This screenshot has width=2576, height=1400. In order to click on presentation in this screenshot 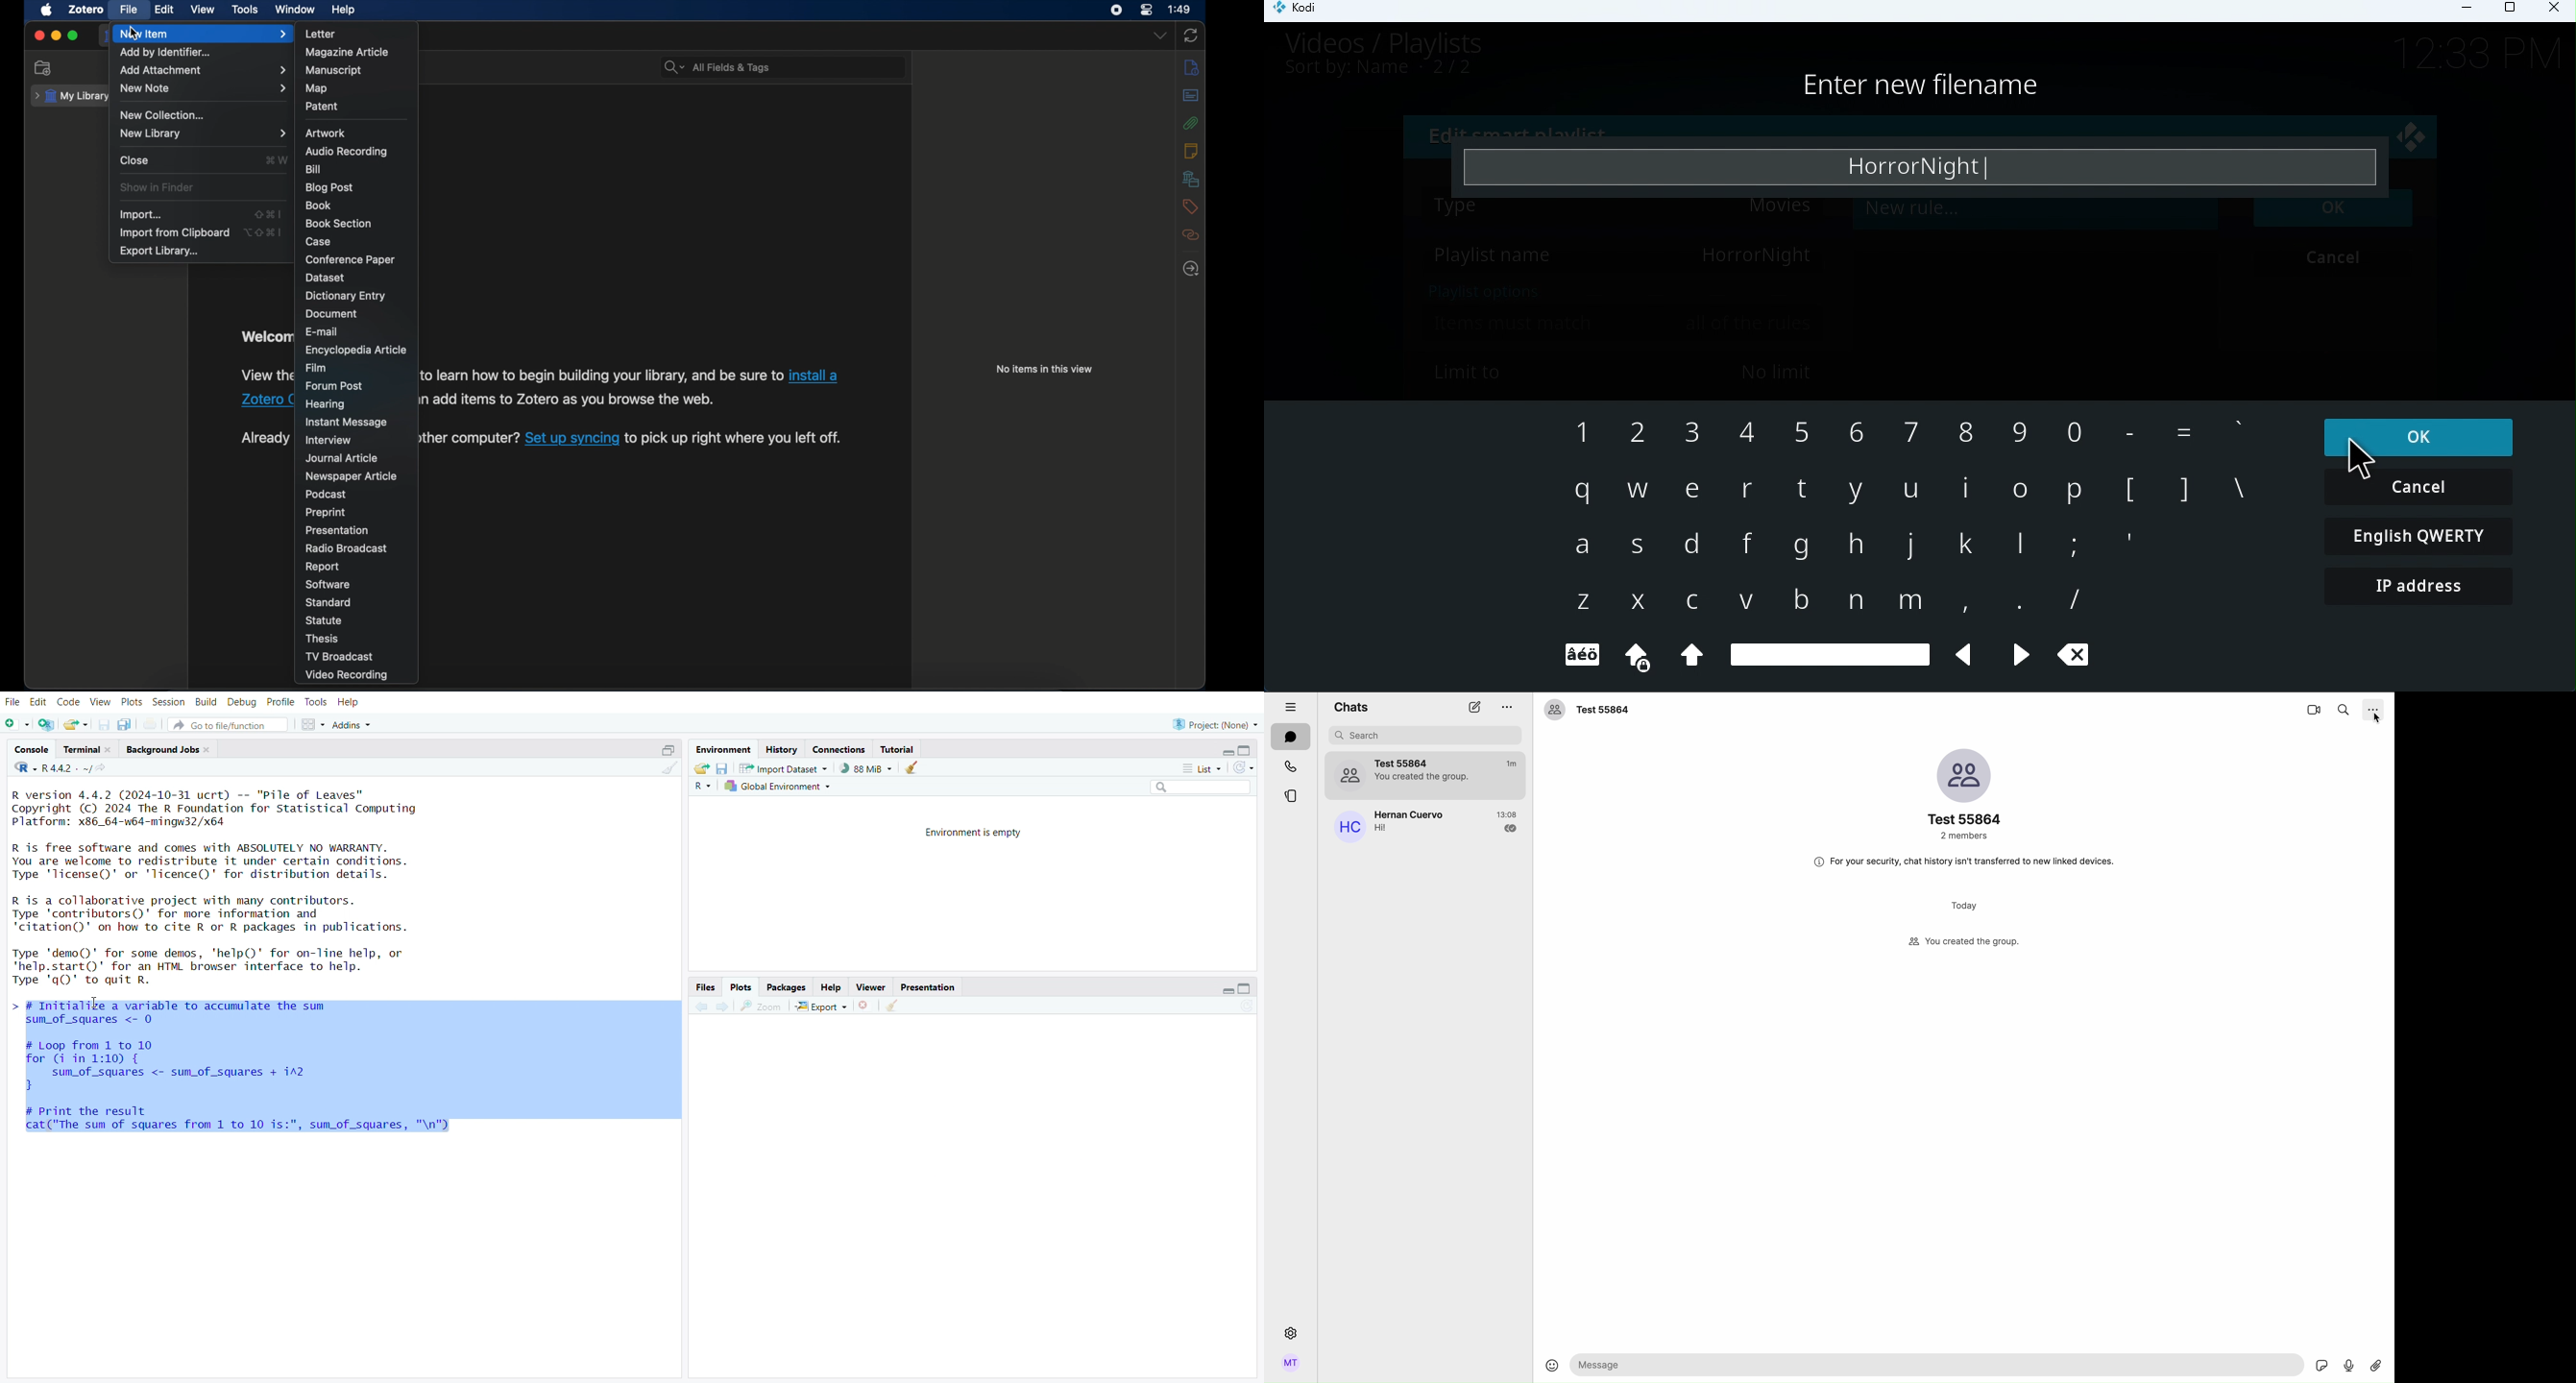, I will do `click(927, 987)`.